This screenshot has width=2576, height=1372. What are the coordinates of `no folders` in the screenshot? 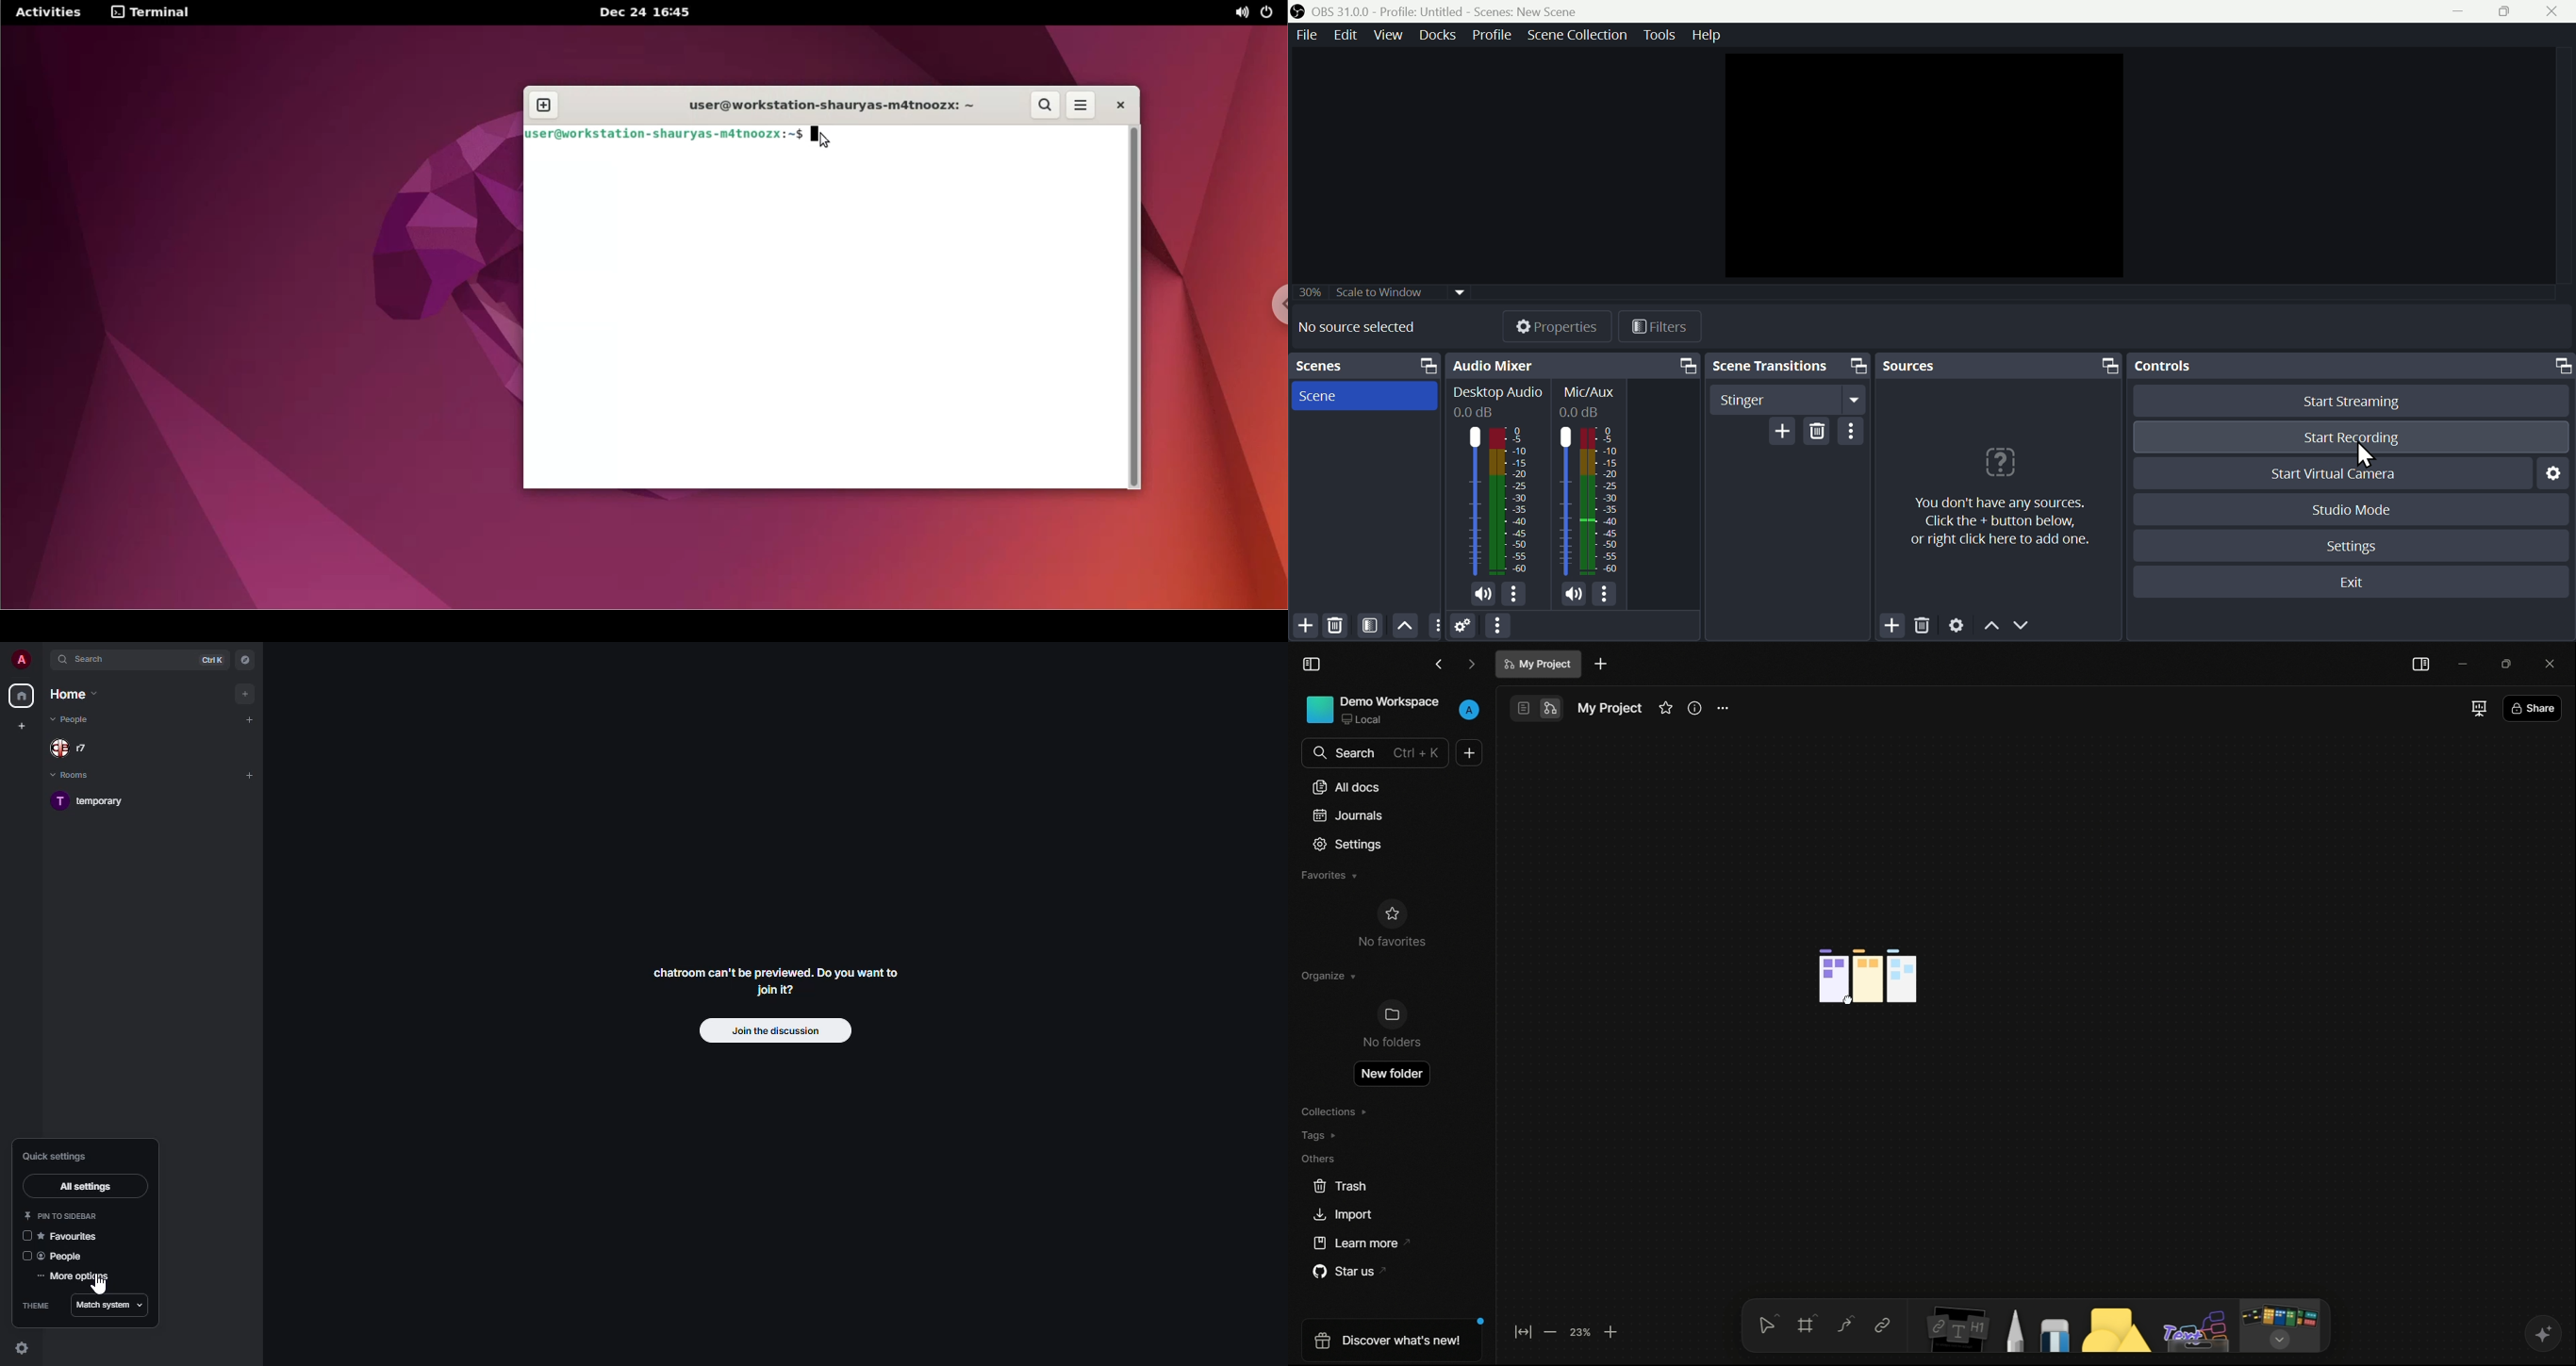 It's located at (1391, 1024).